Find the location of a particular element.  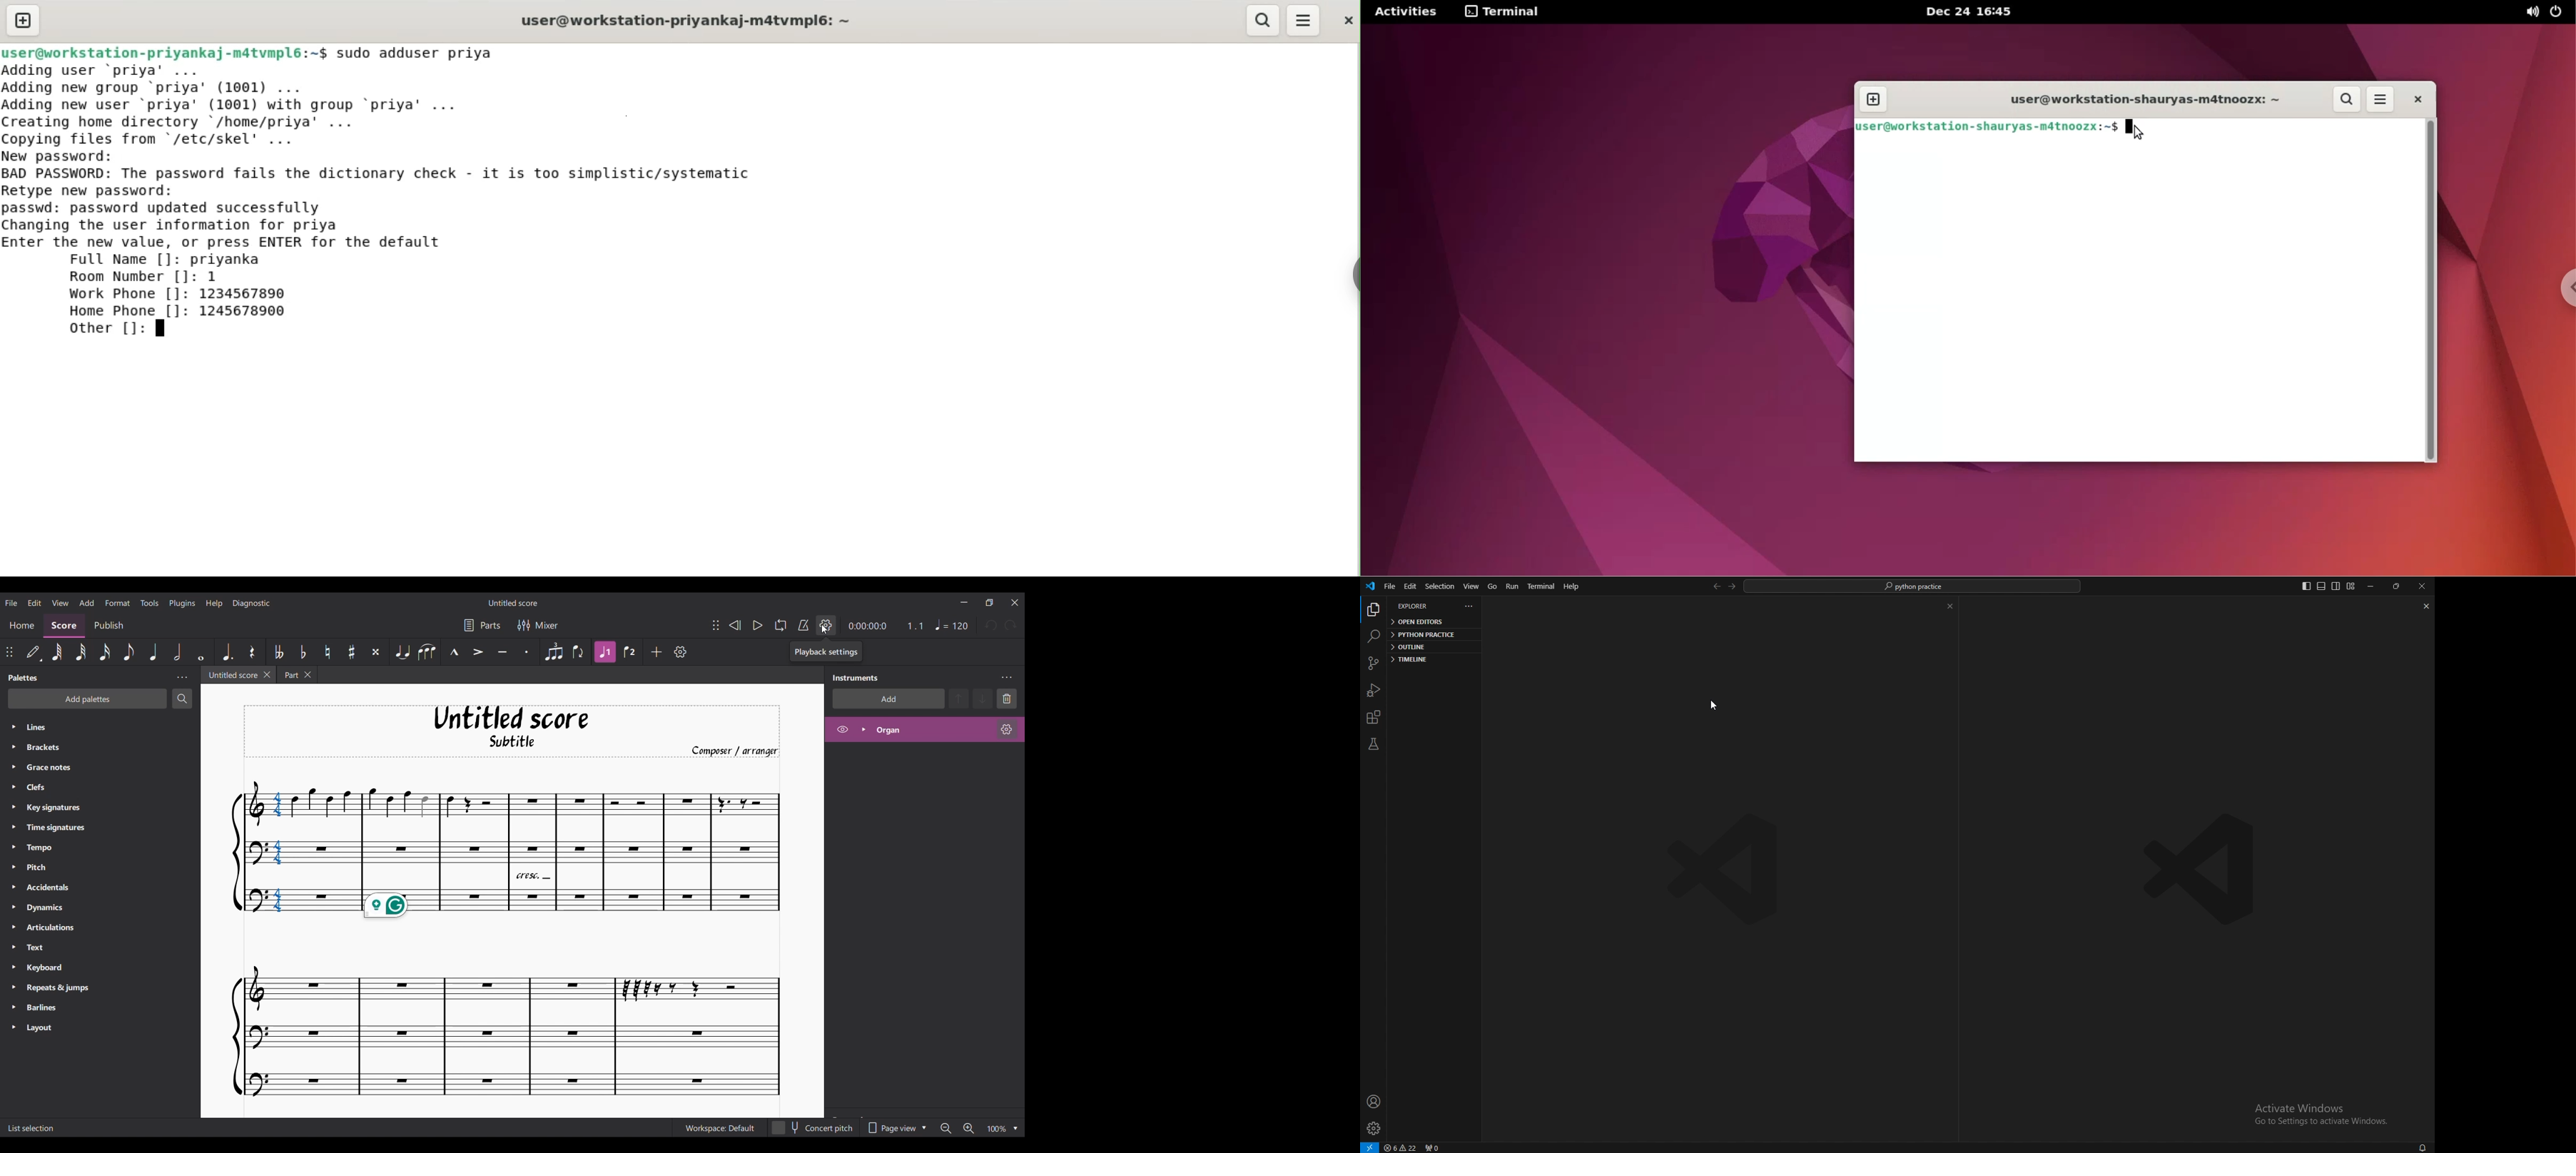

Add instrument is located at coordinates (889, 699).